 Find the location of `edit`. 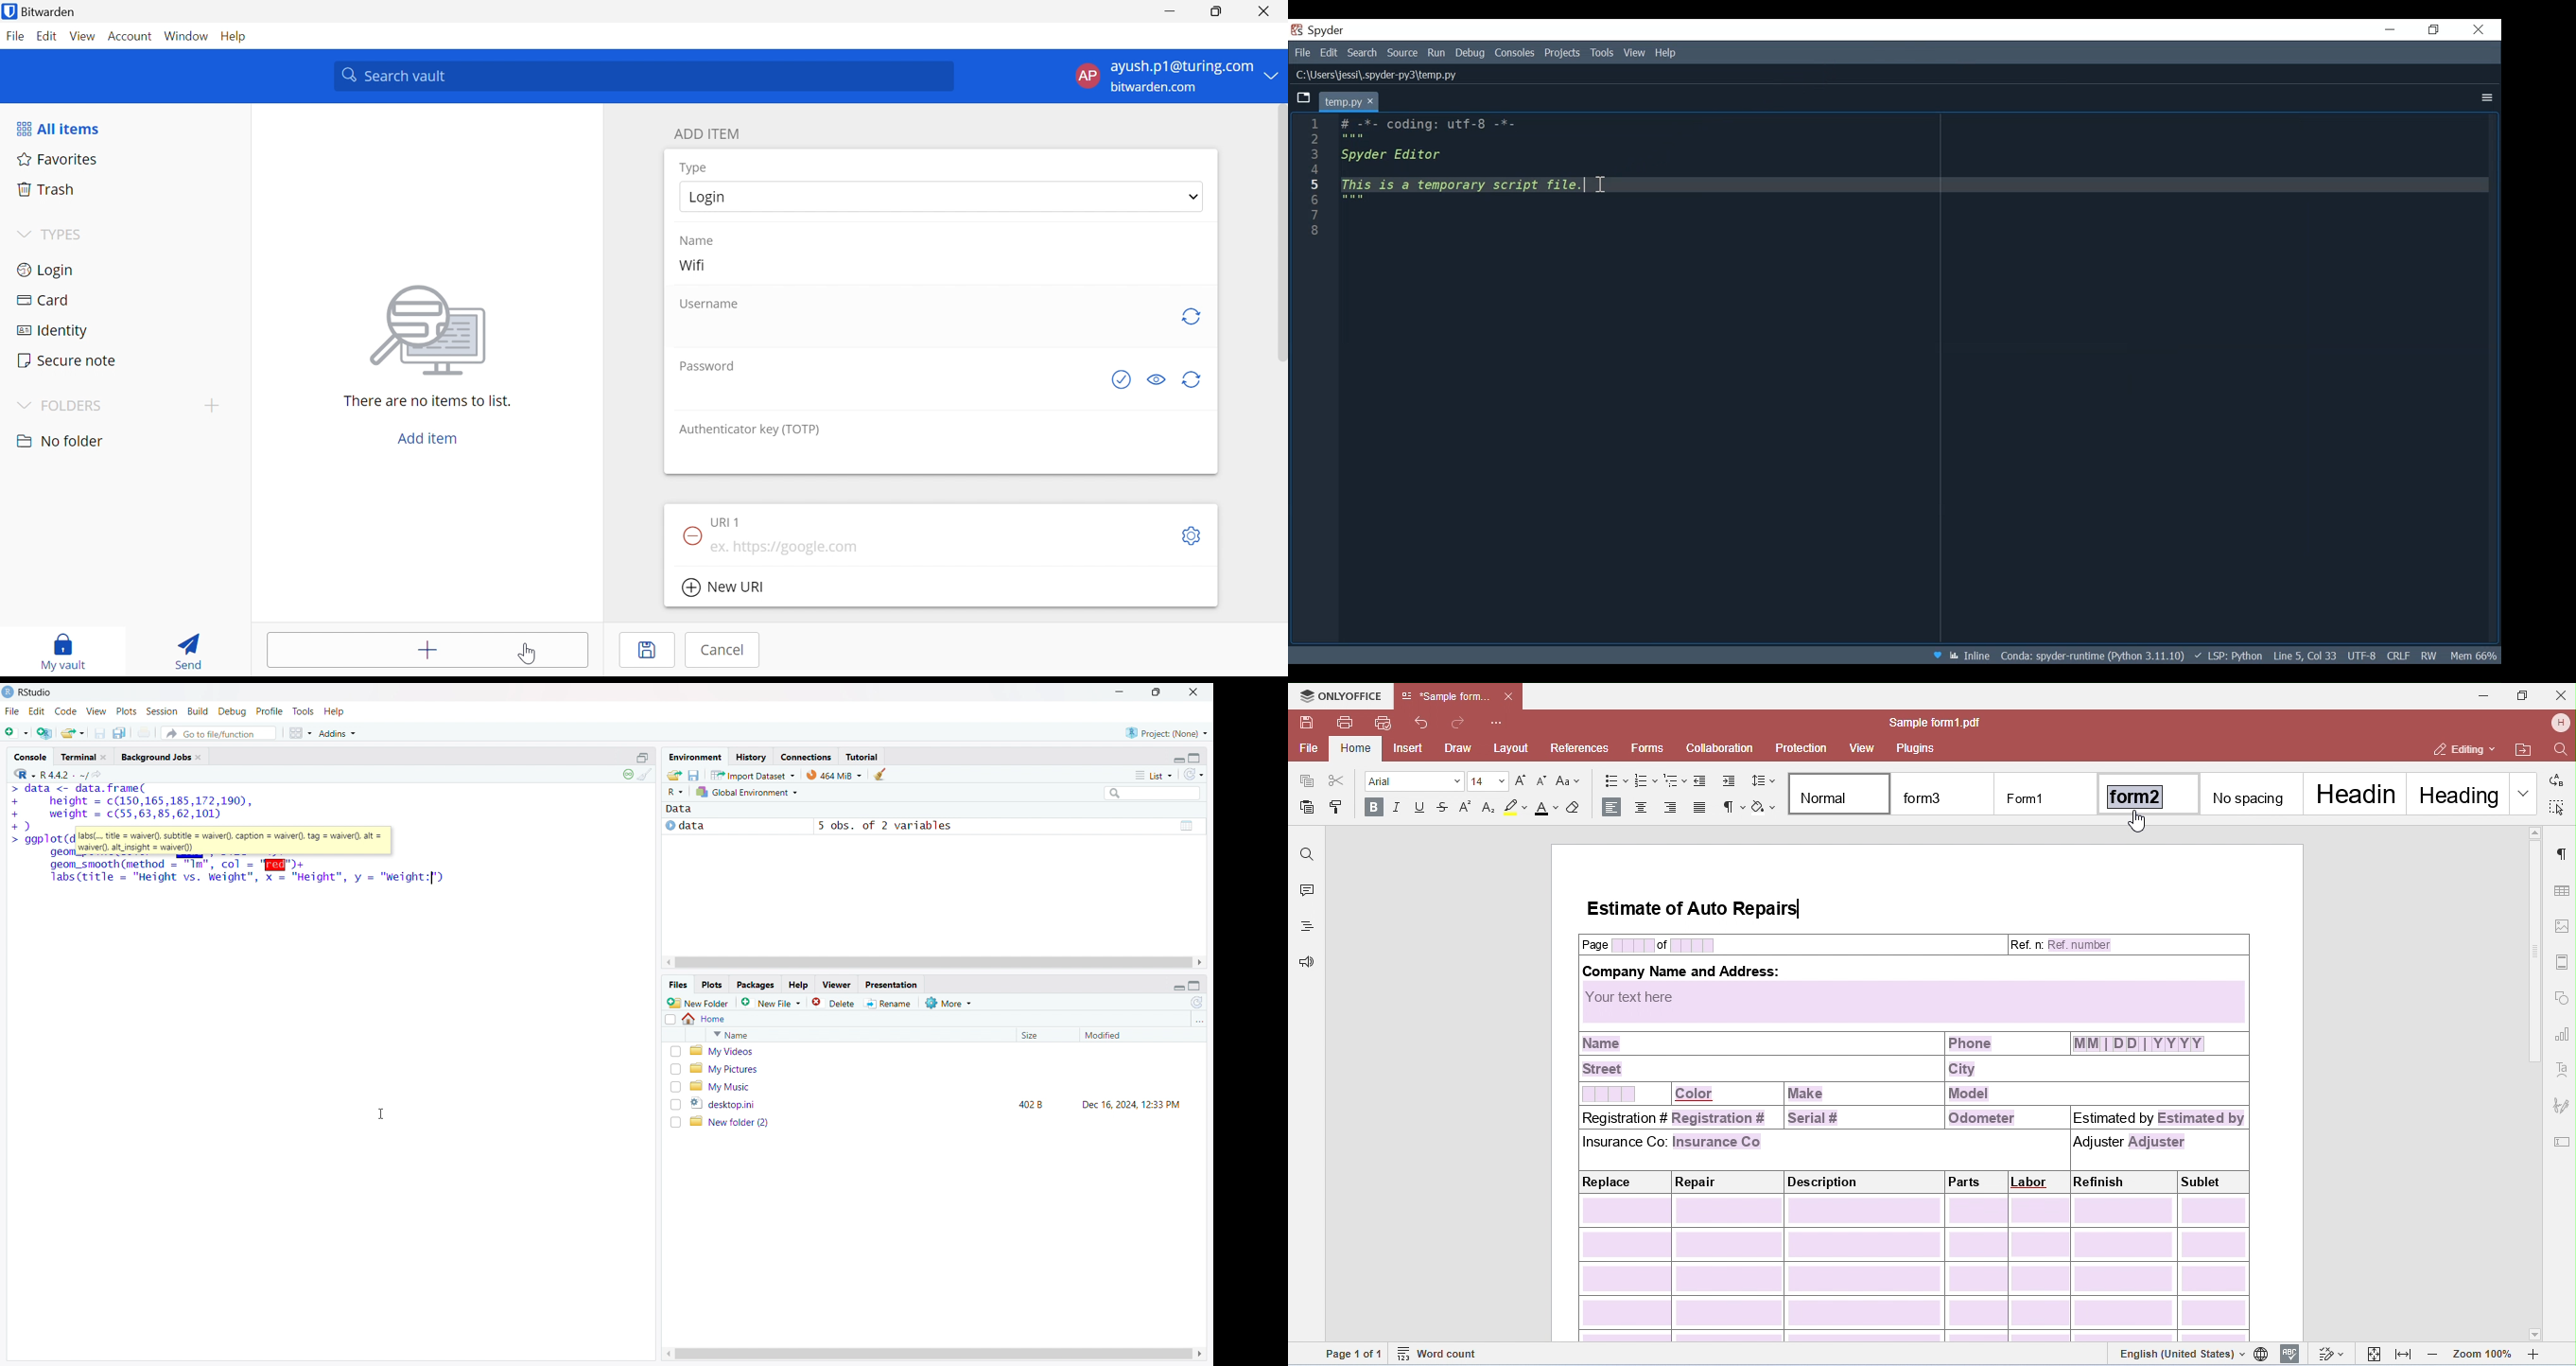

edit is located at coordinates (37, 711).